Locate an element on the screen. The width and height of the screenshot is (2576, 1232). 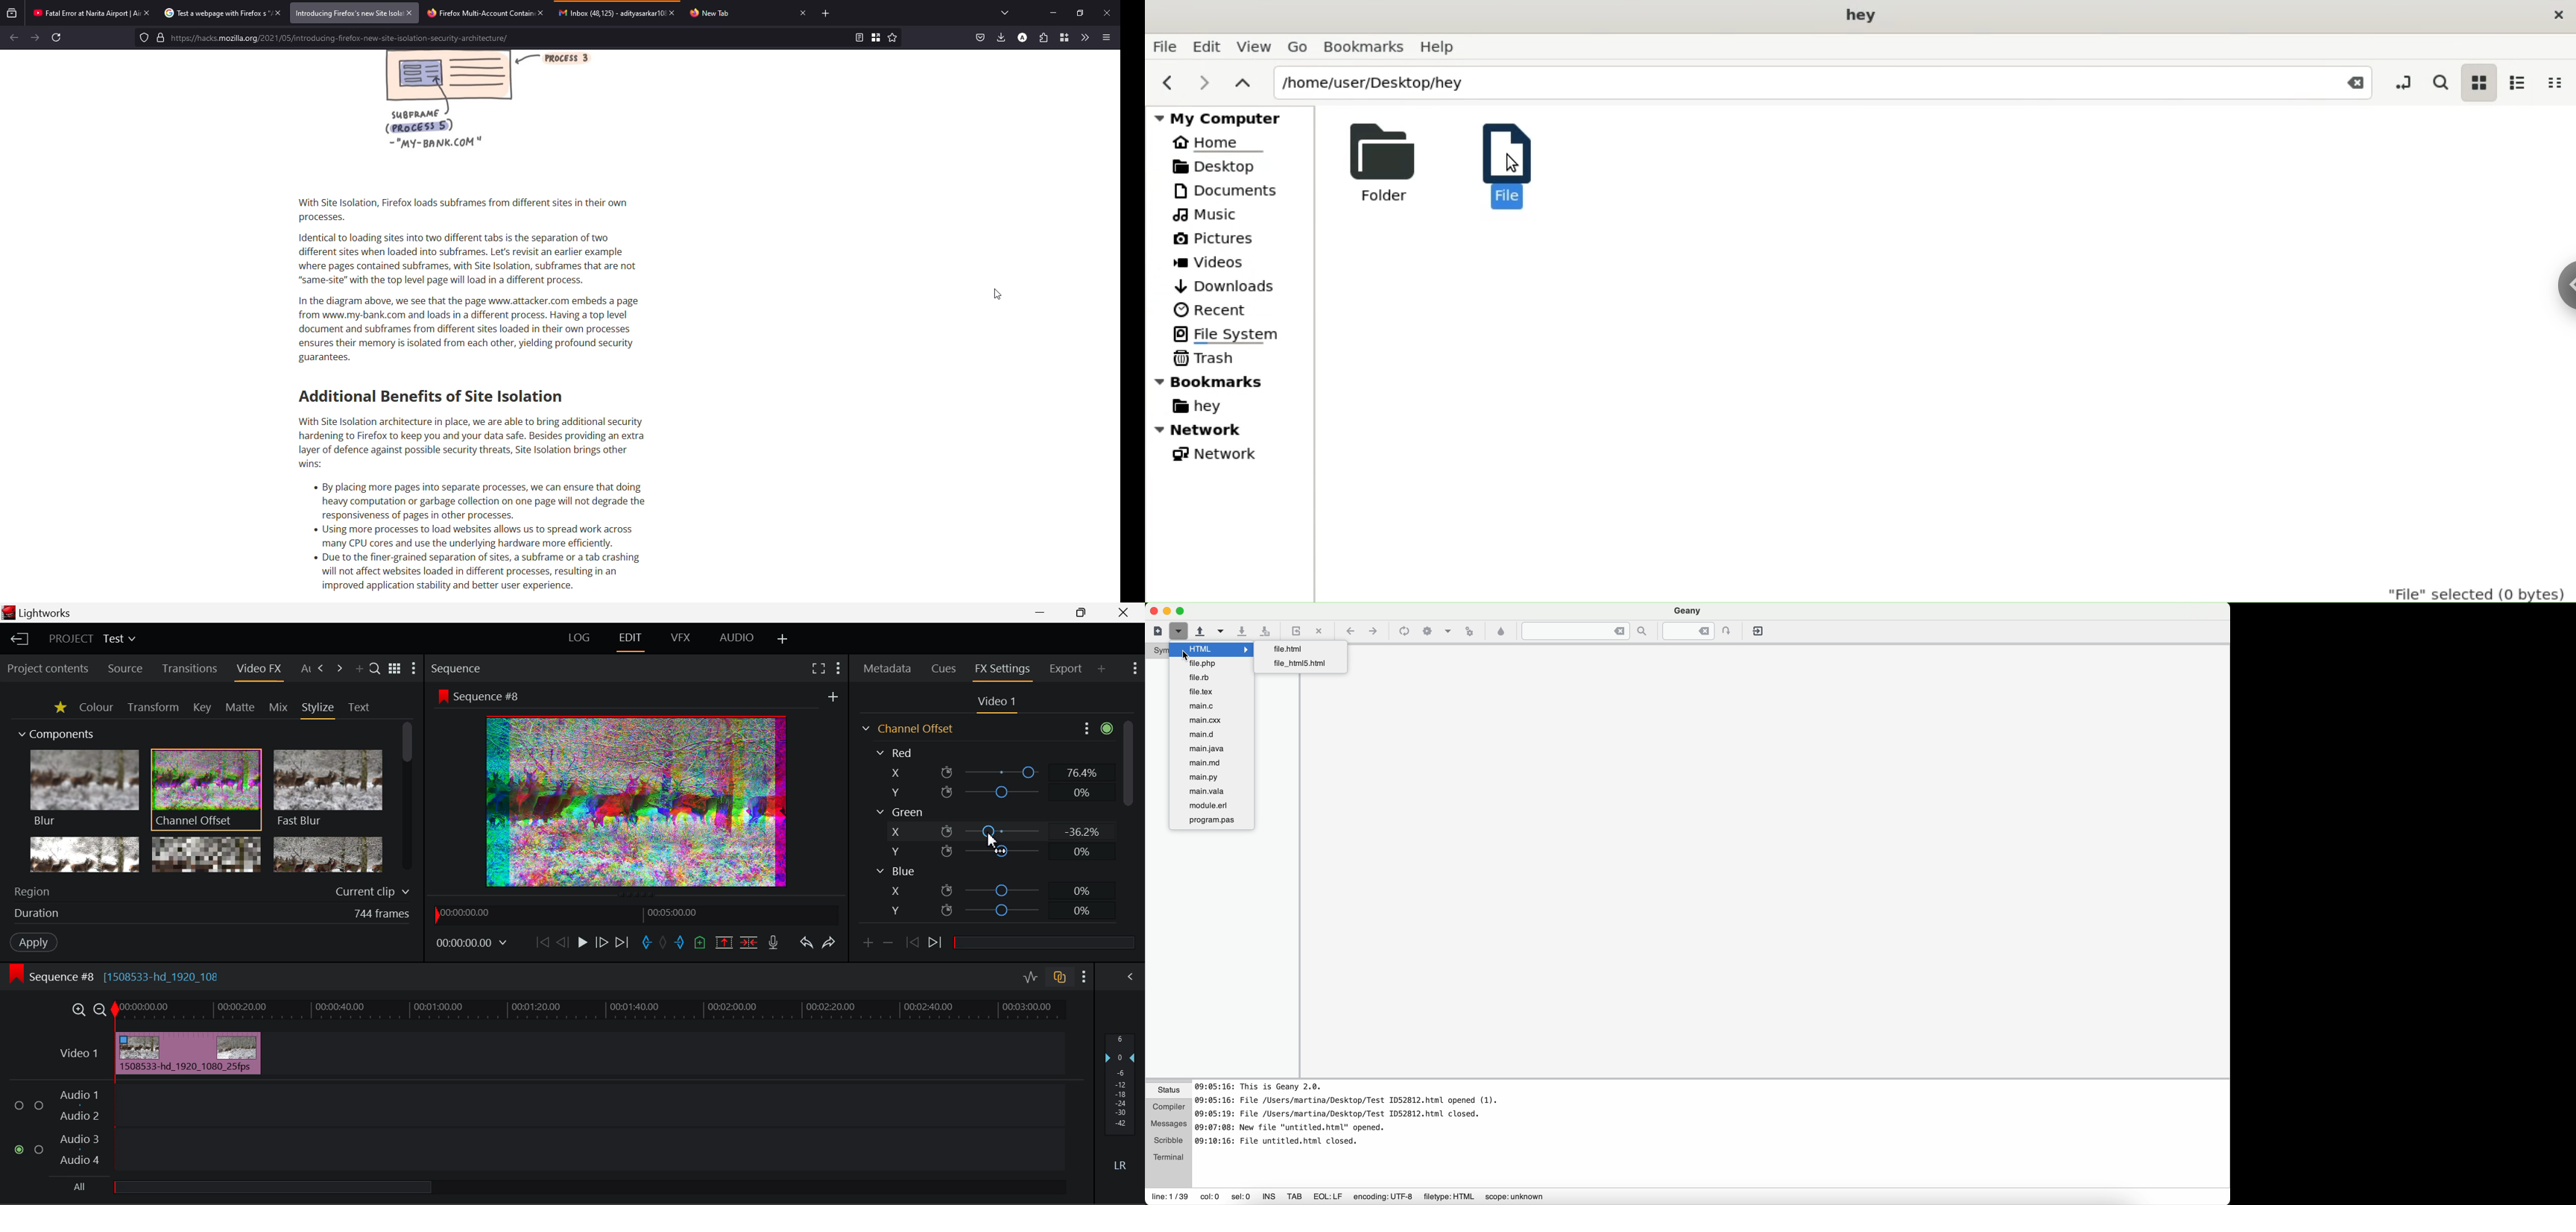
Next Tab is located at coordinates (322, 669).